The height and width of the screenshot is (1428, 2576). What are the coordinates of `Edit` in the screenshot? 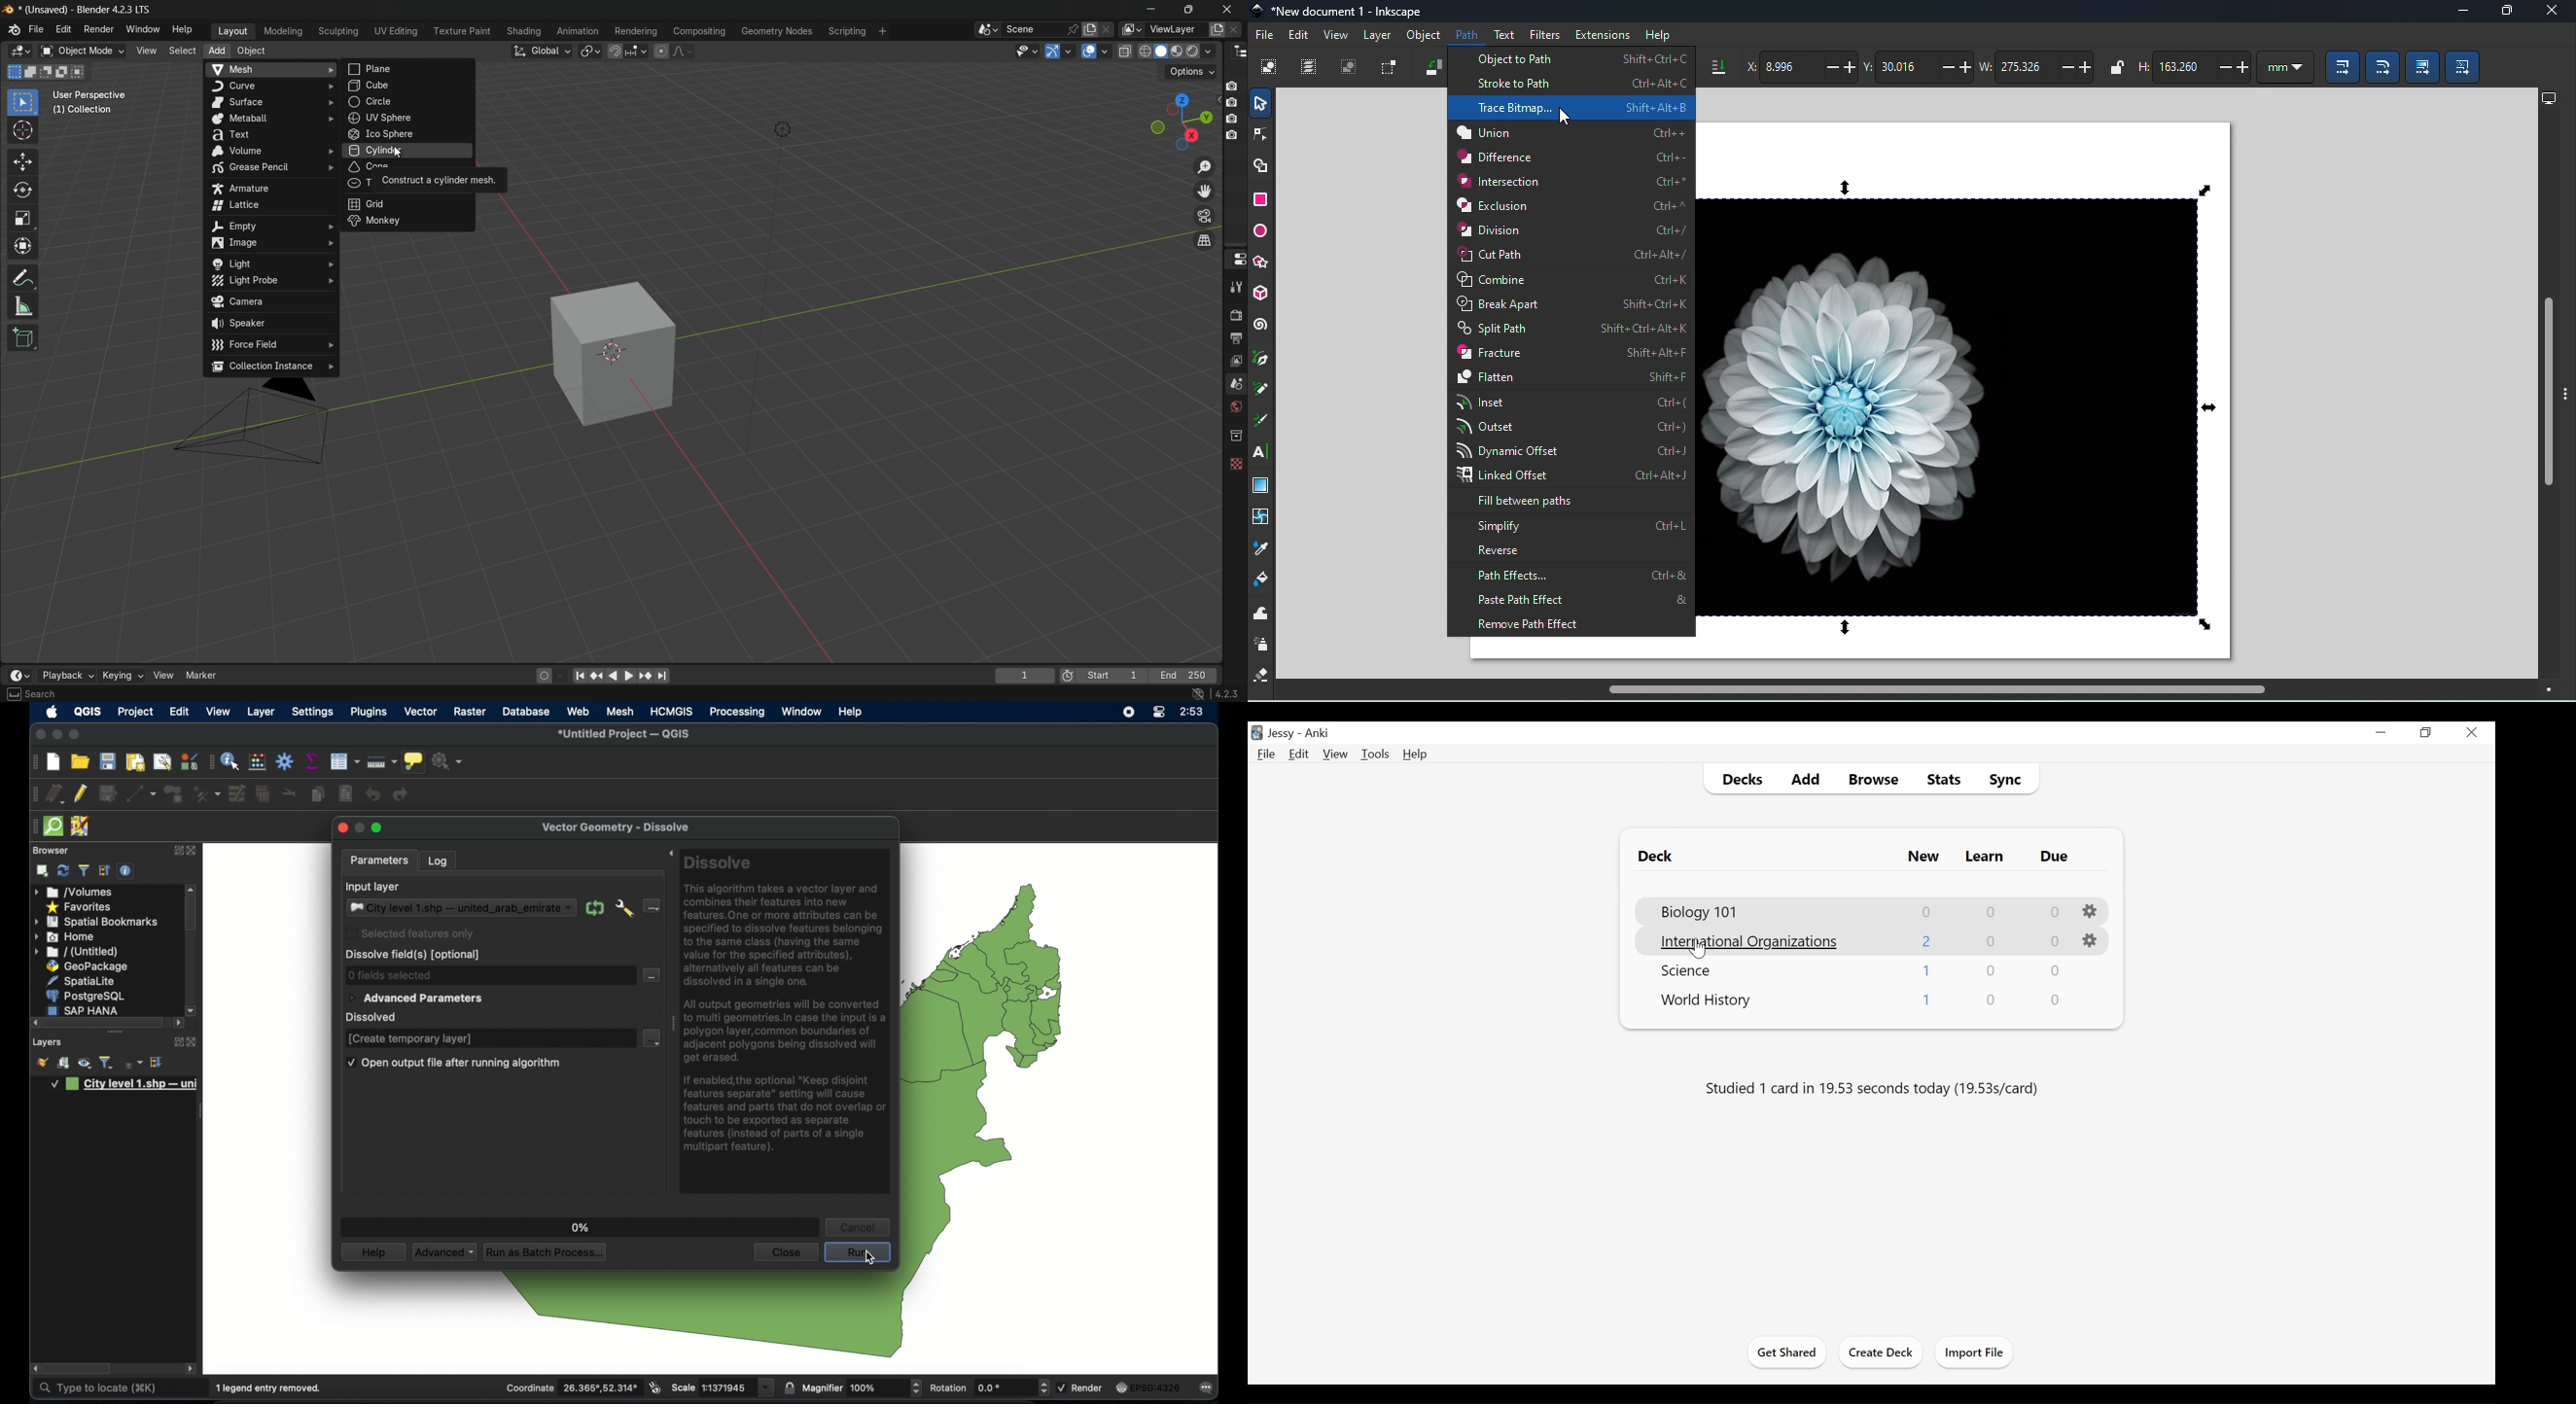 It's located at (1300, 755).